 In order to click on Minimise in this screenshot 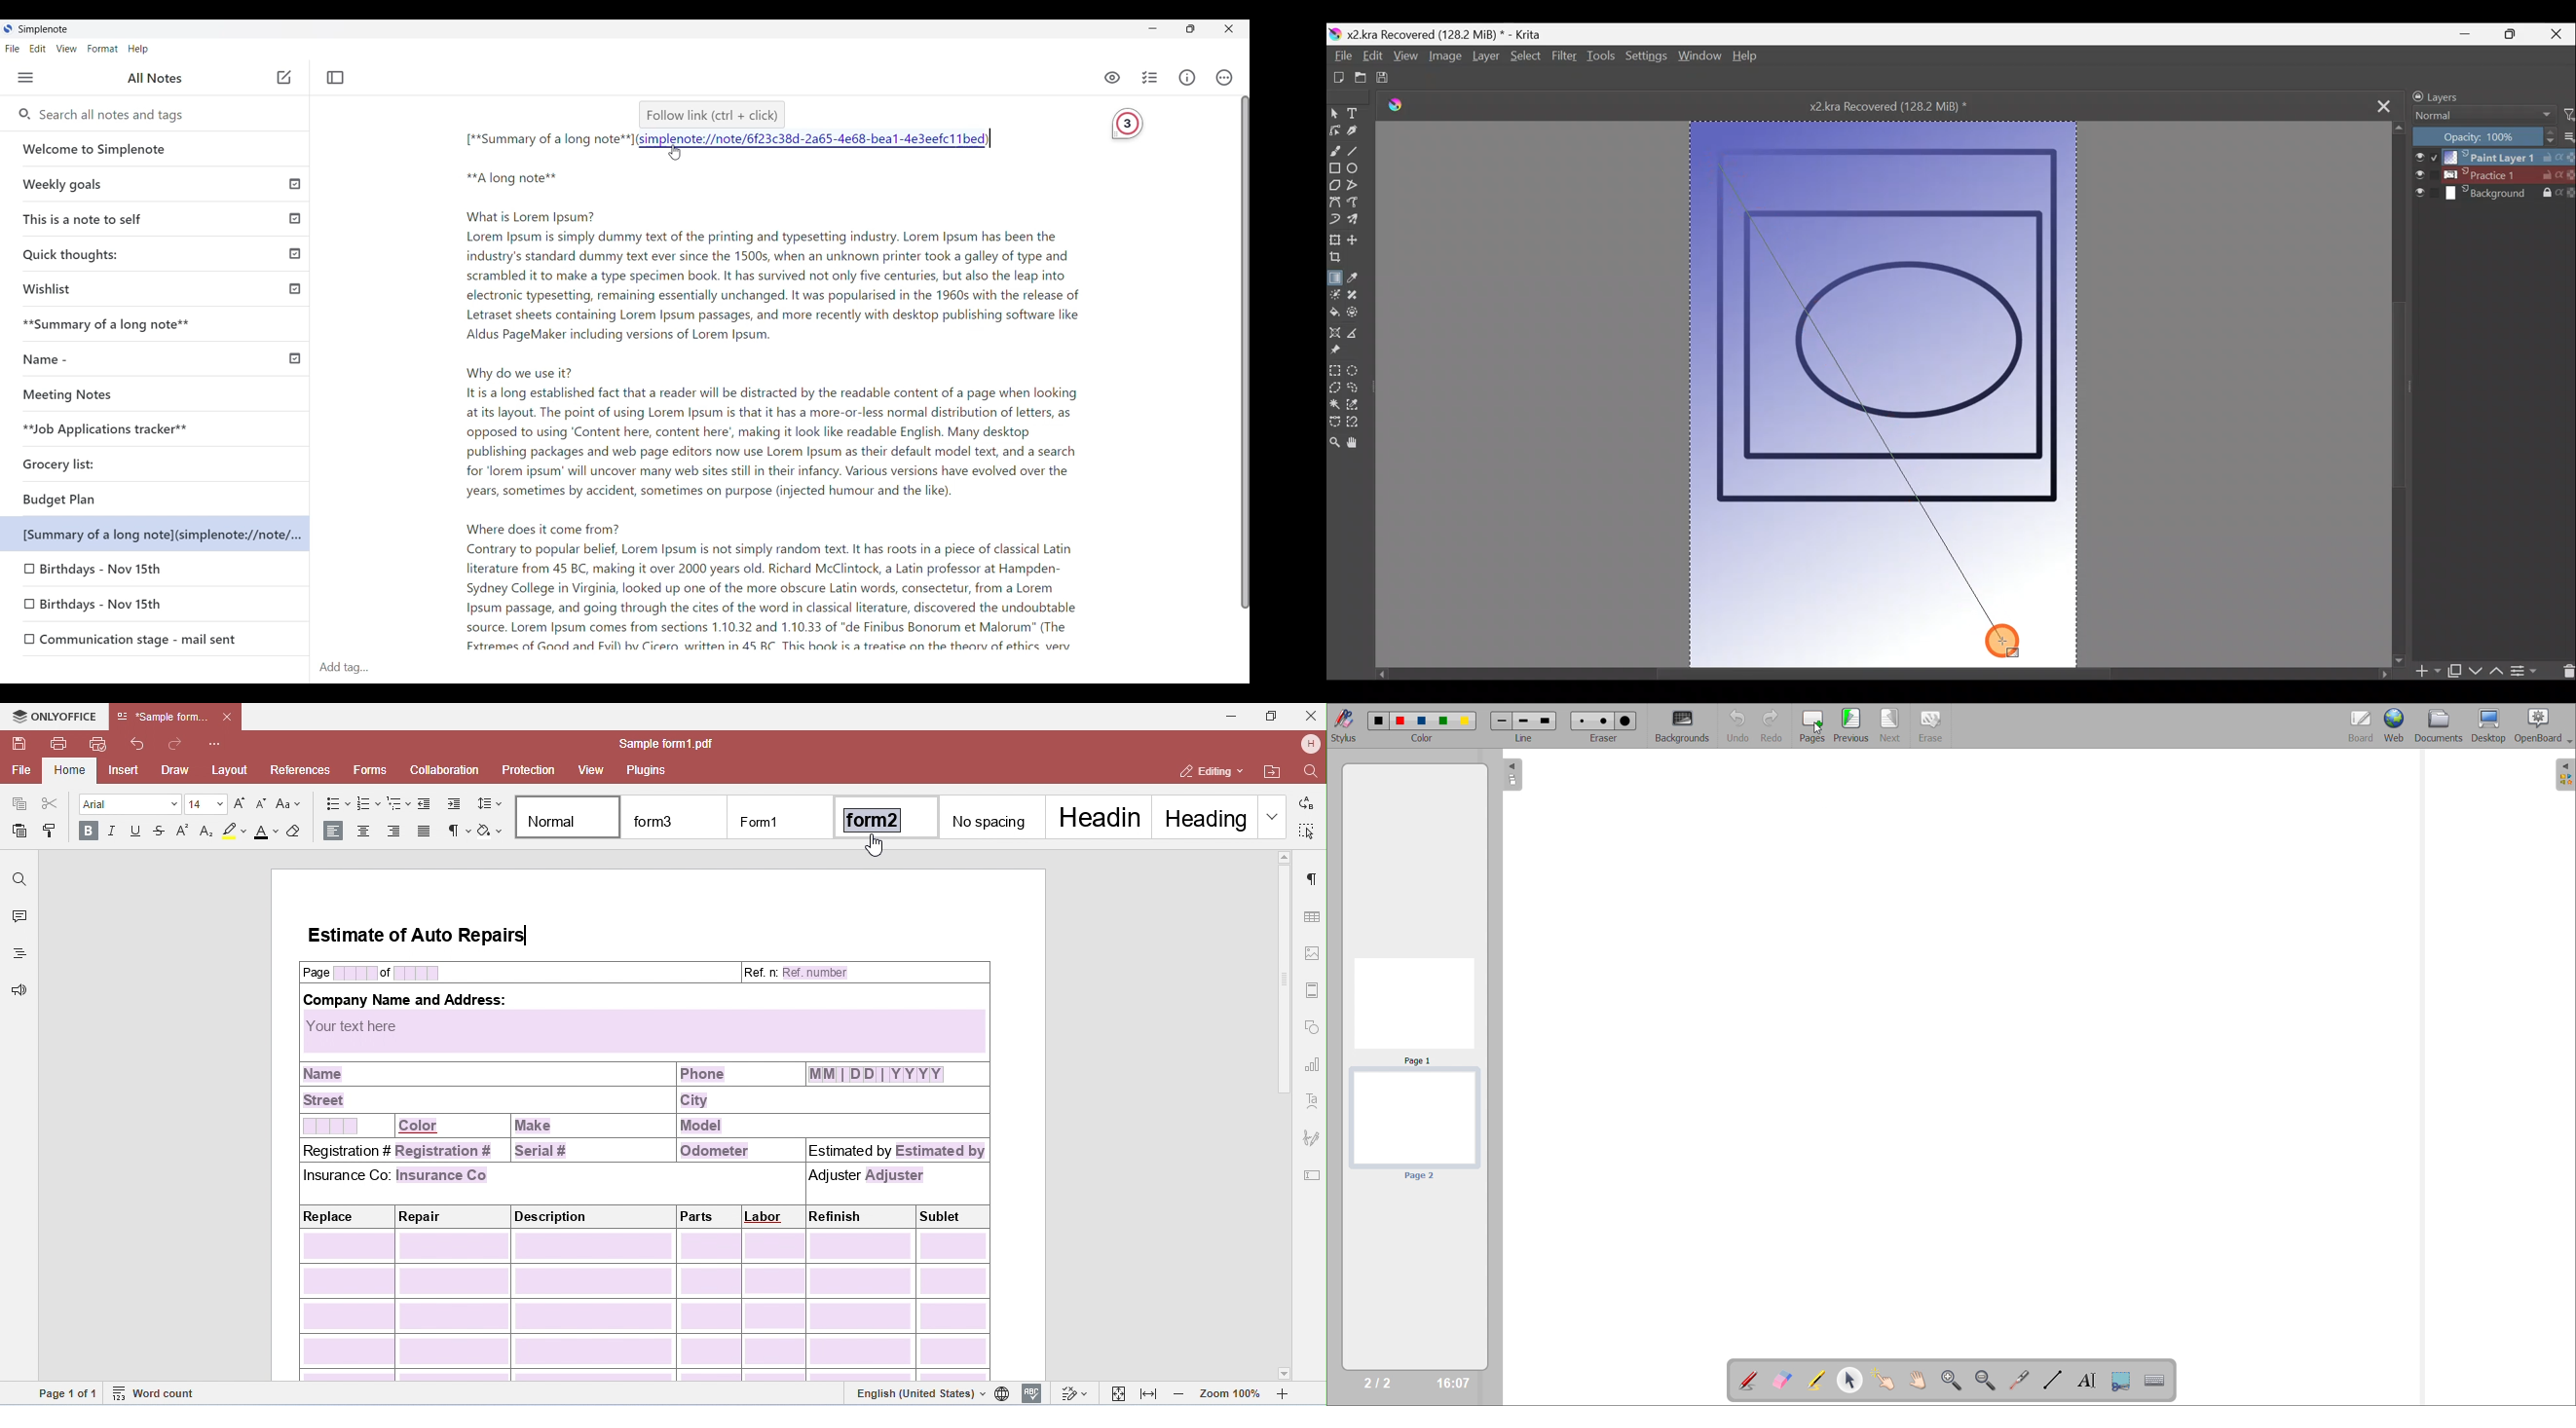, I will do `click(2472, 34)`.